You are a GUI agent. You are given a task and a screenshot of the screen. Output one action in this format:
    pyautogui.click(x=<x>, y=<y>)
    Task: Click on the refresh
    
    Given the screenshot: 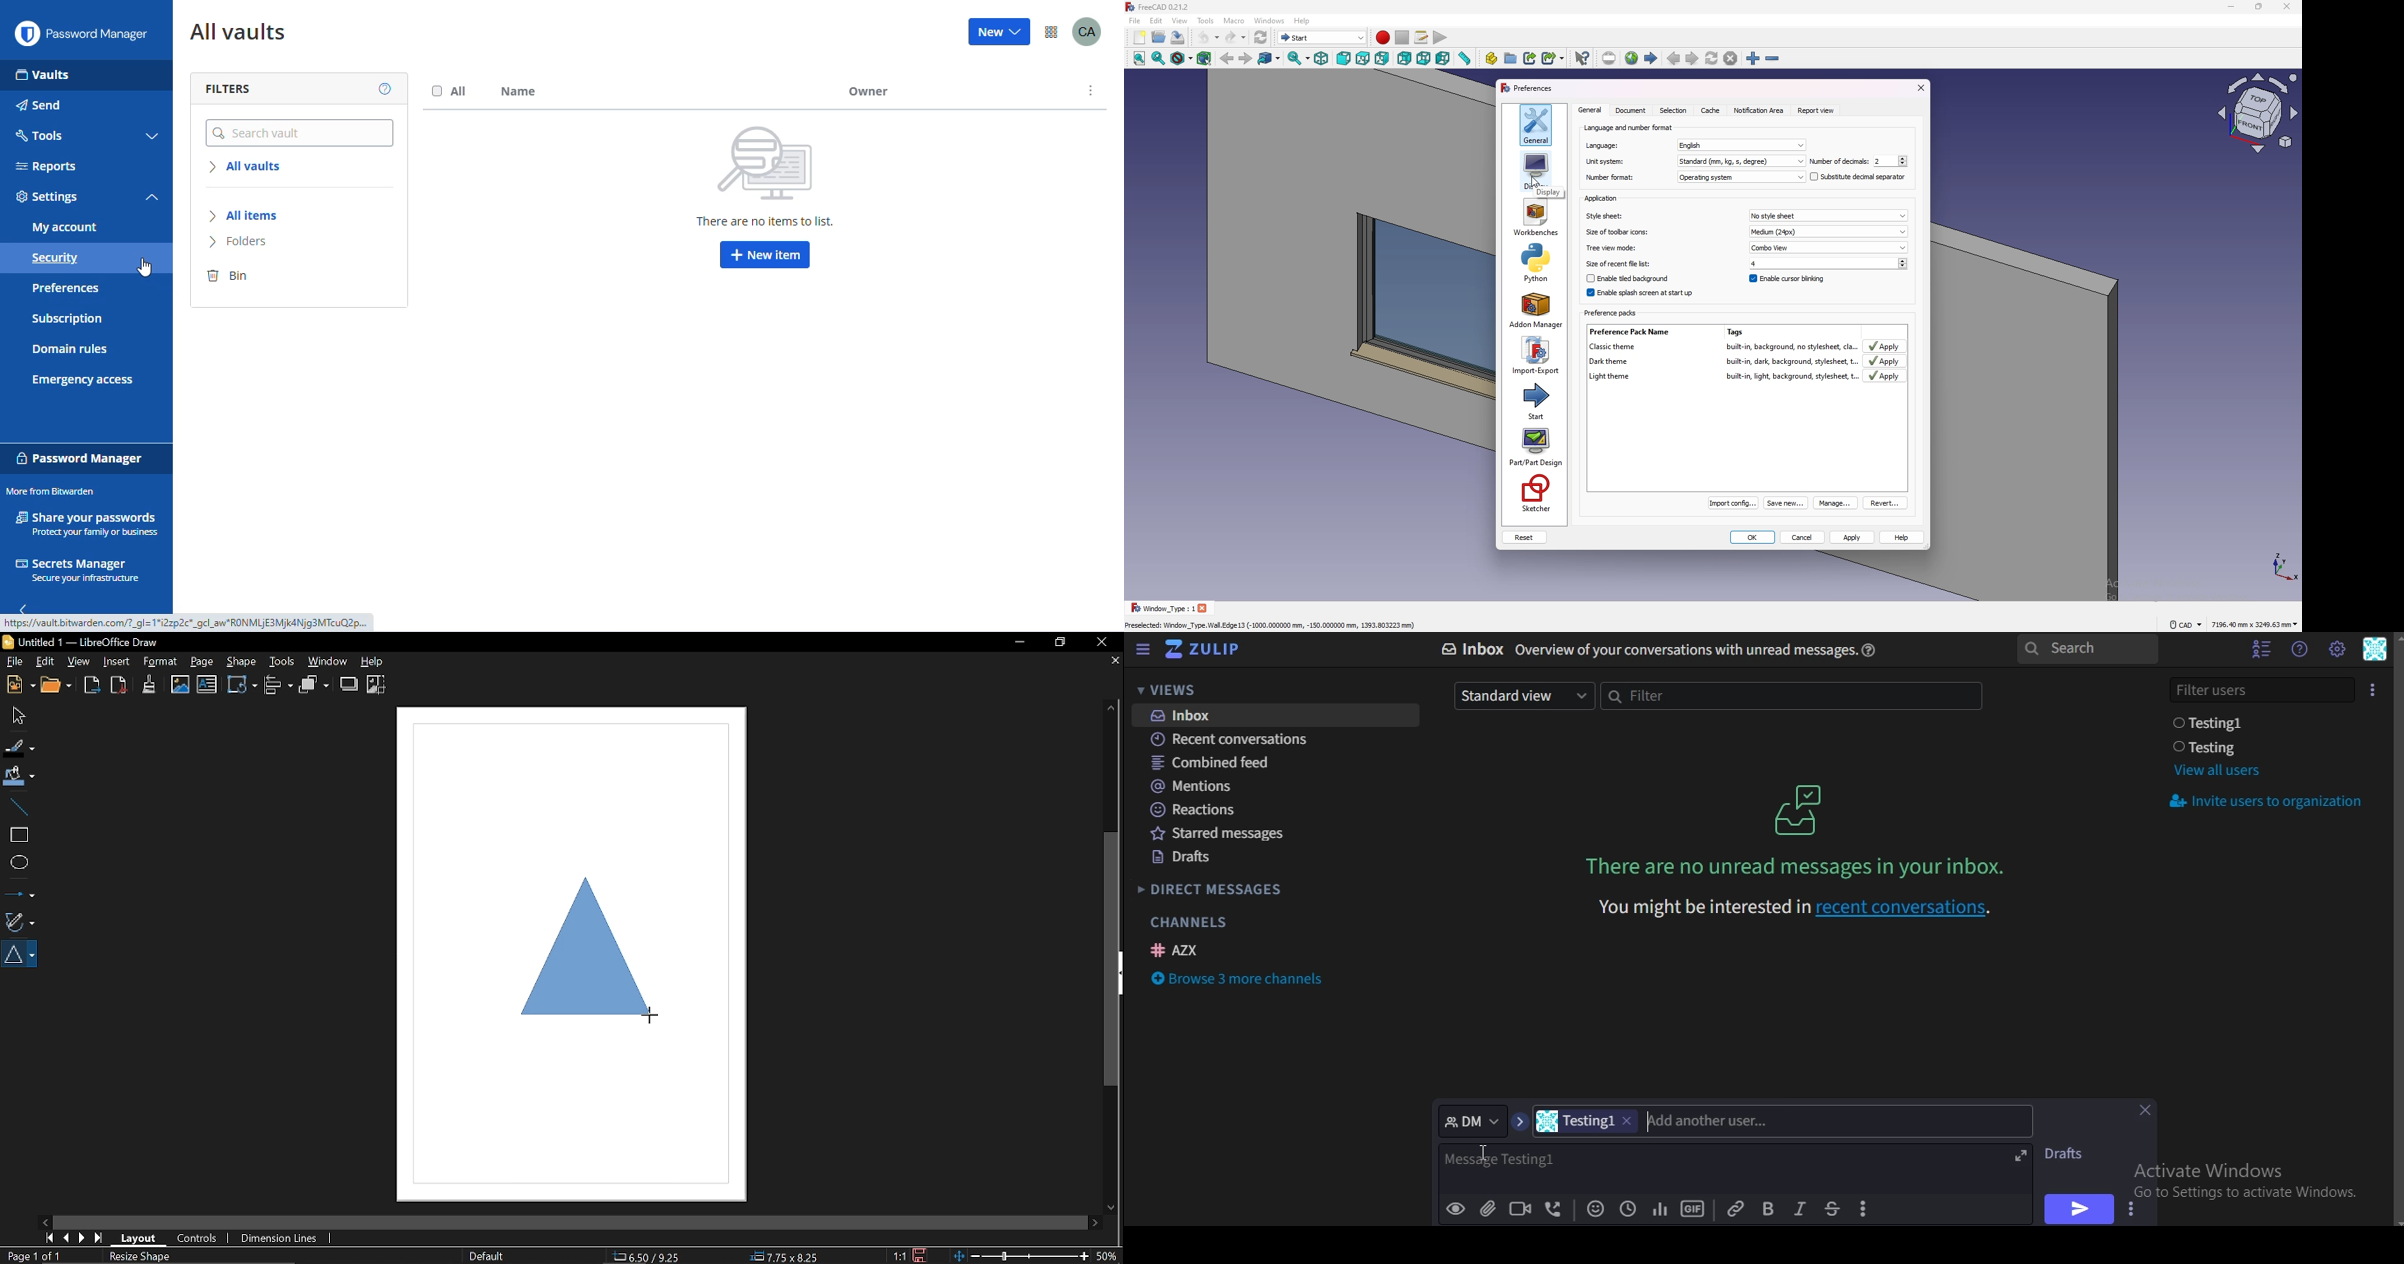 What is the action you would take?
    pyautogui.click(x=1261, y=37)
    